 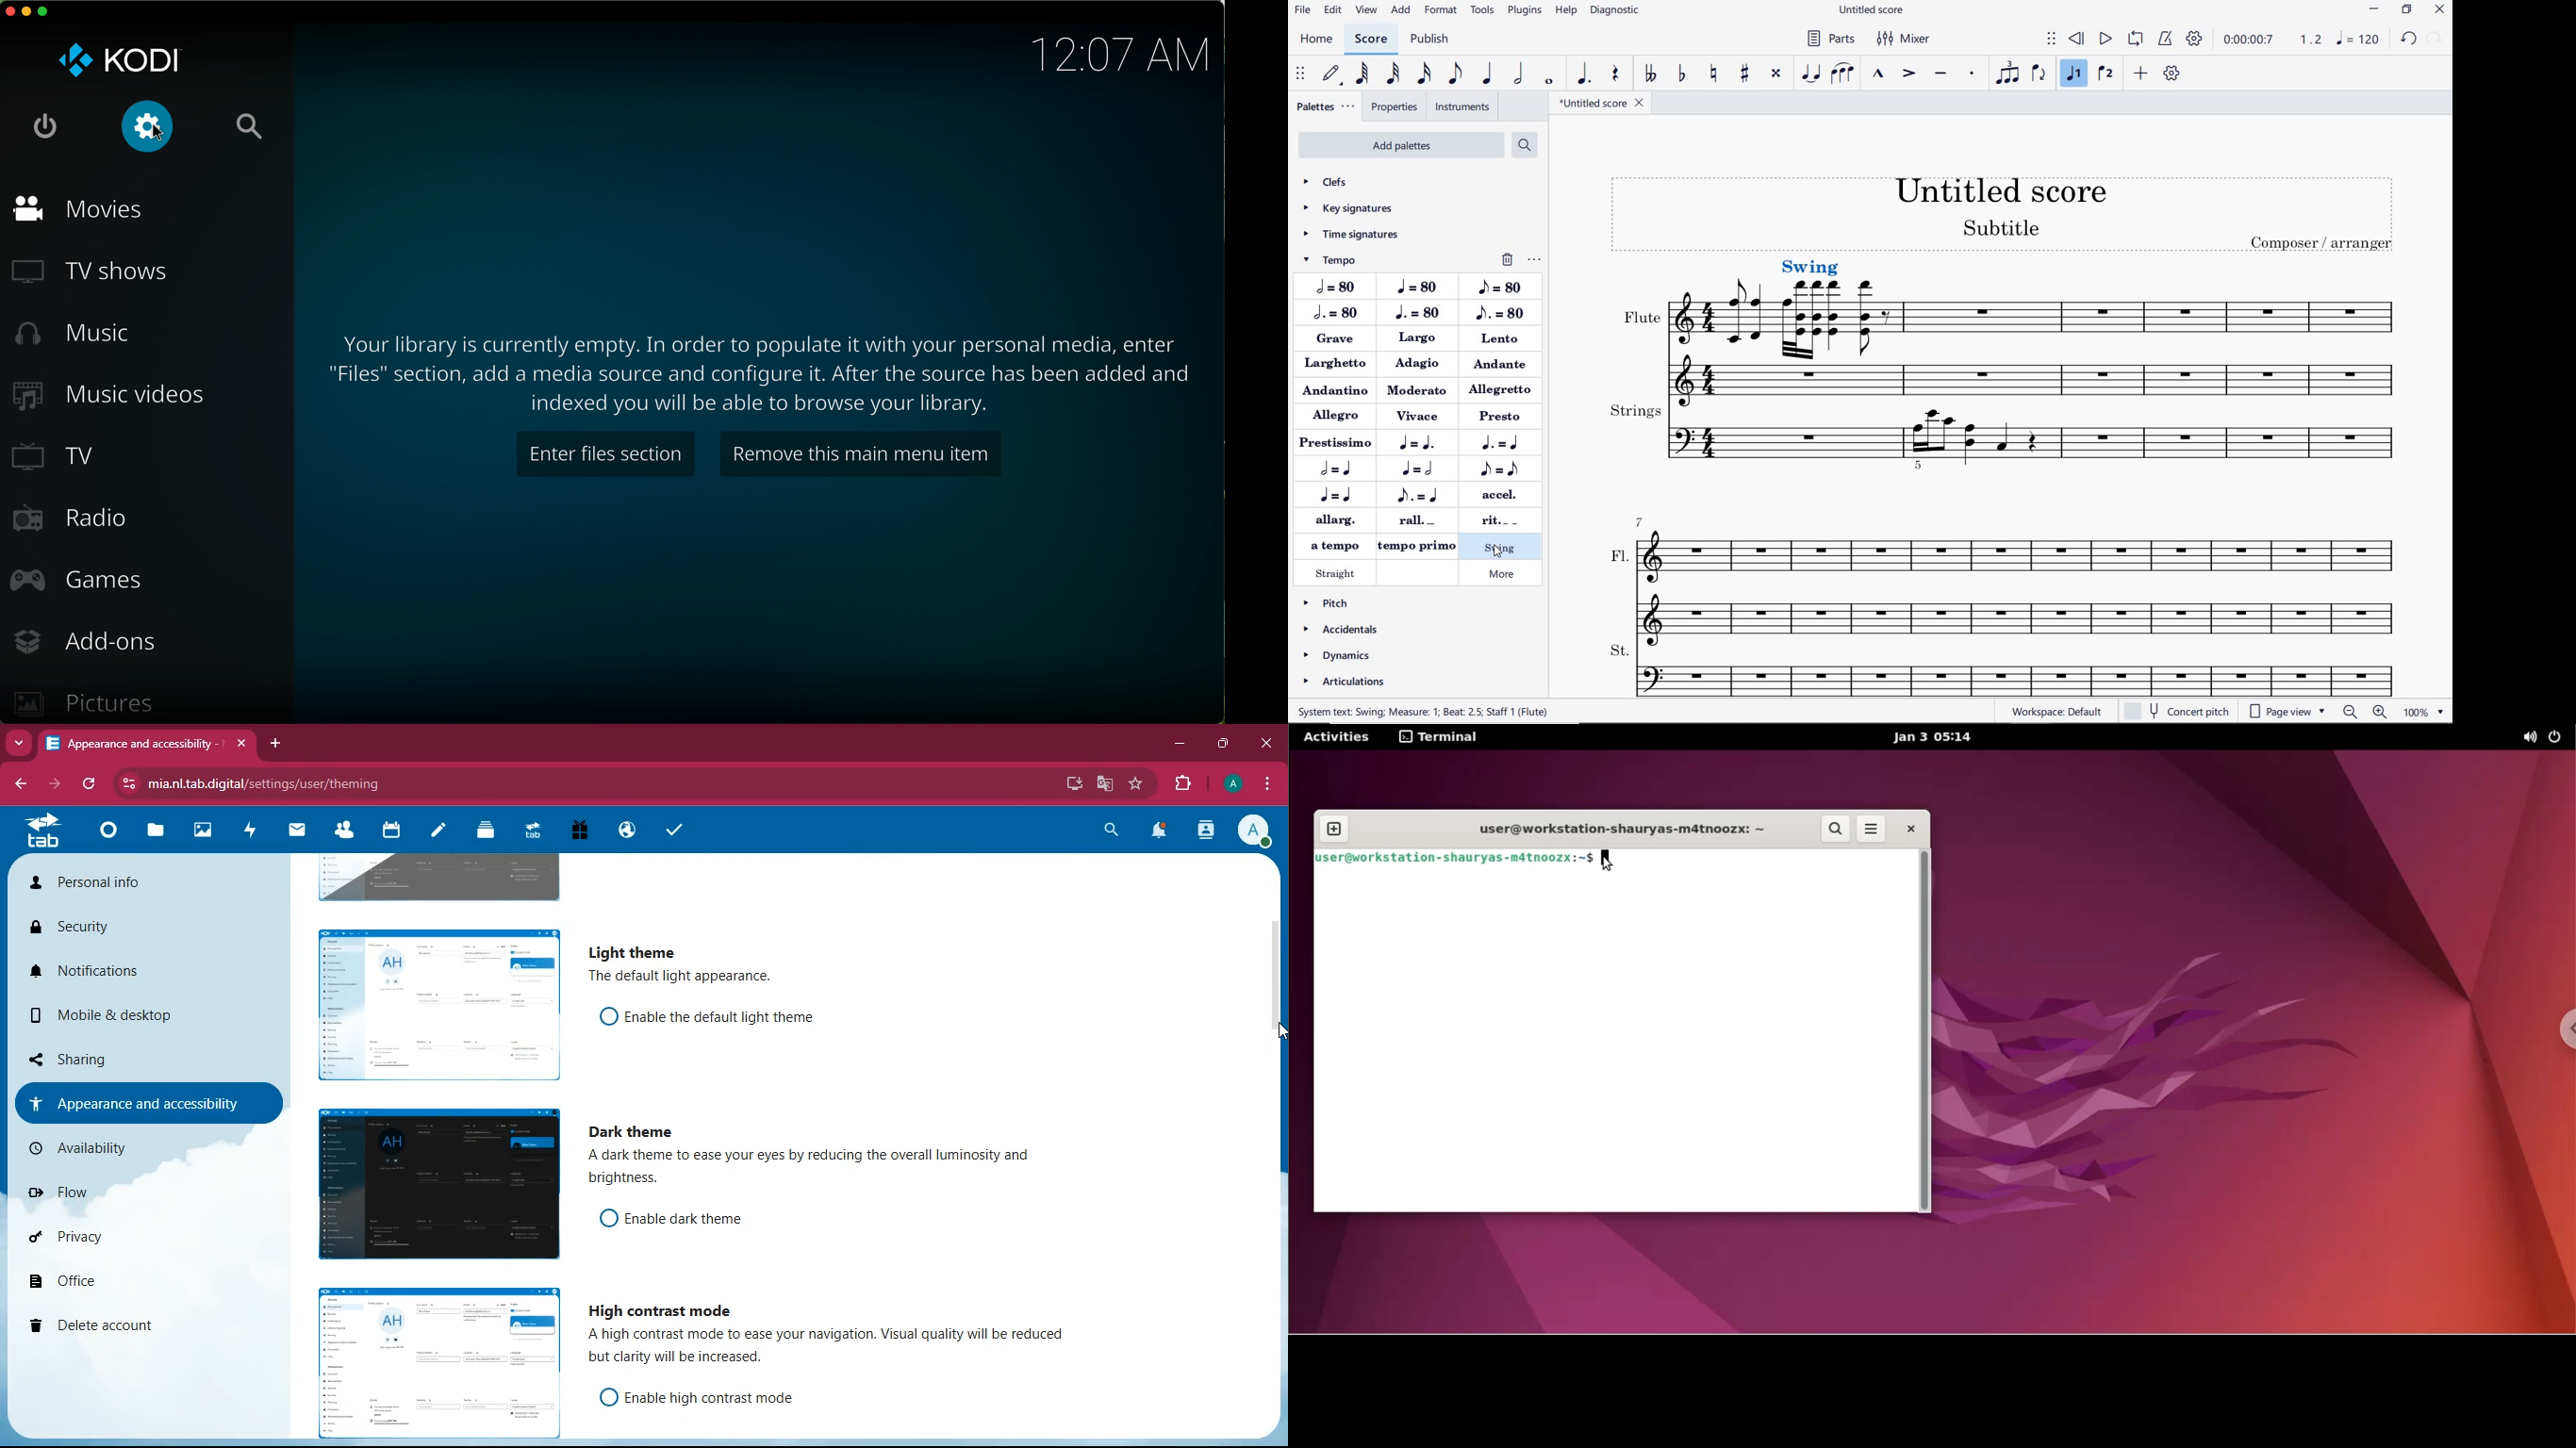 What do you see at coordinates (718, 1397) in the screenshot?
I see `enable high contrast mode` at bounding box center [718, 1397].